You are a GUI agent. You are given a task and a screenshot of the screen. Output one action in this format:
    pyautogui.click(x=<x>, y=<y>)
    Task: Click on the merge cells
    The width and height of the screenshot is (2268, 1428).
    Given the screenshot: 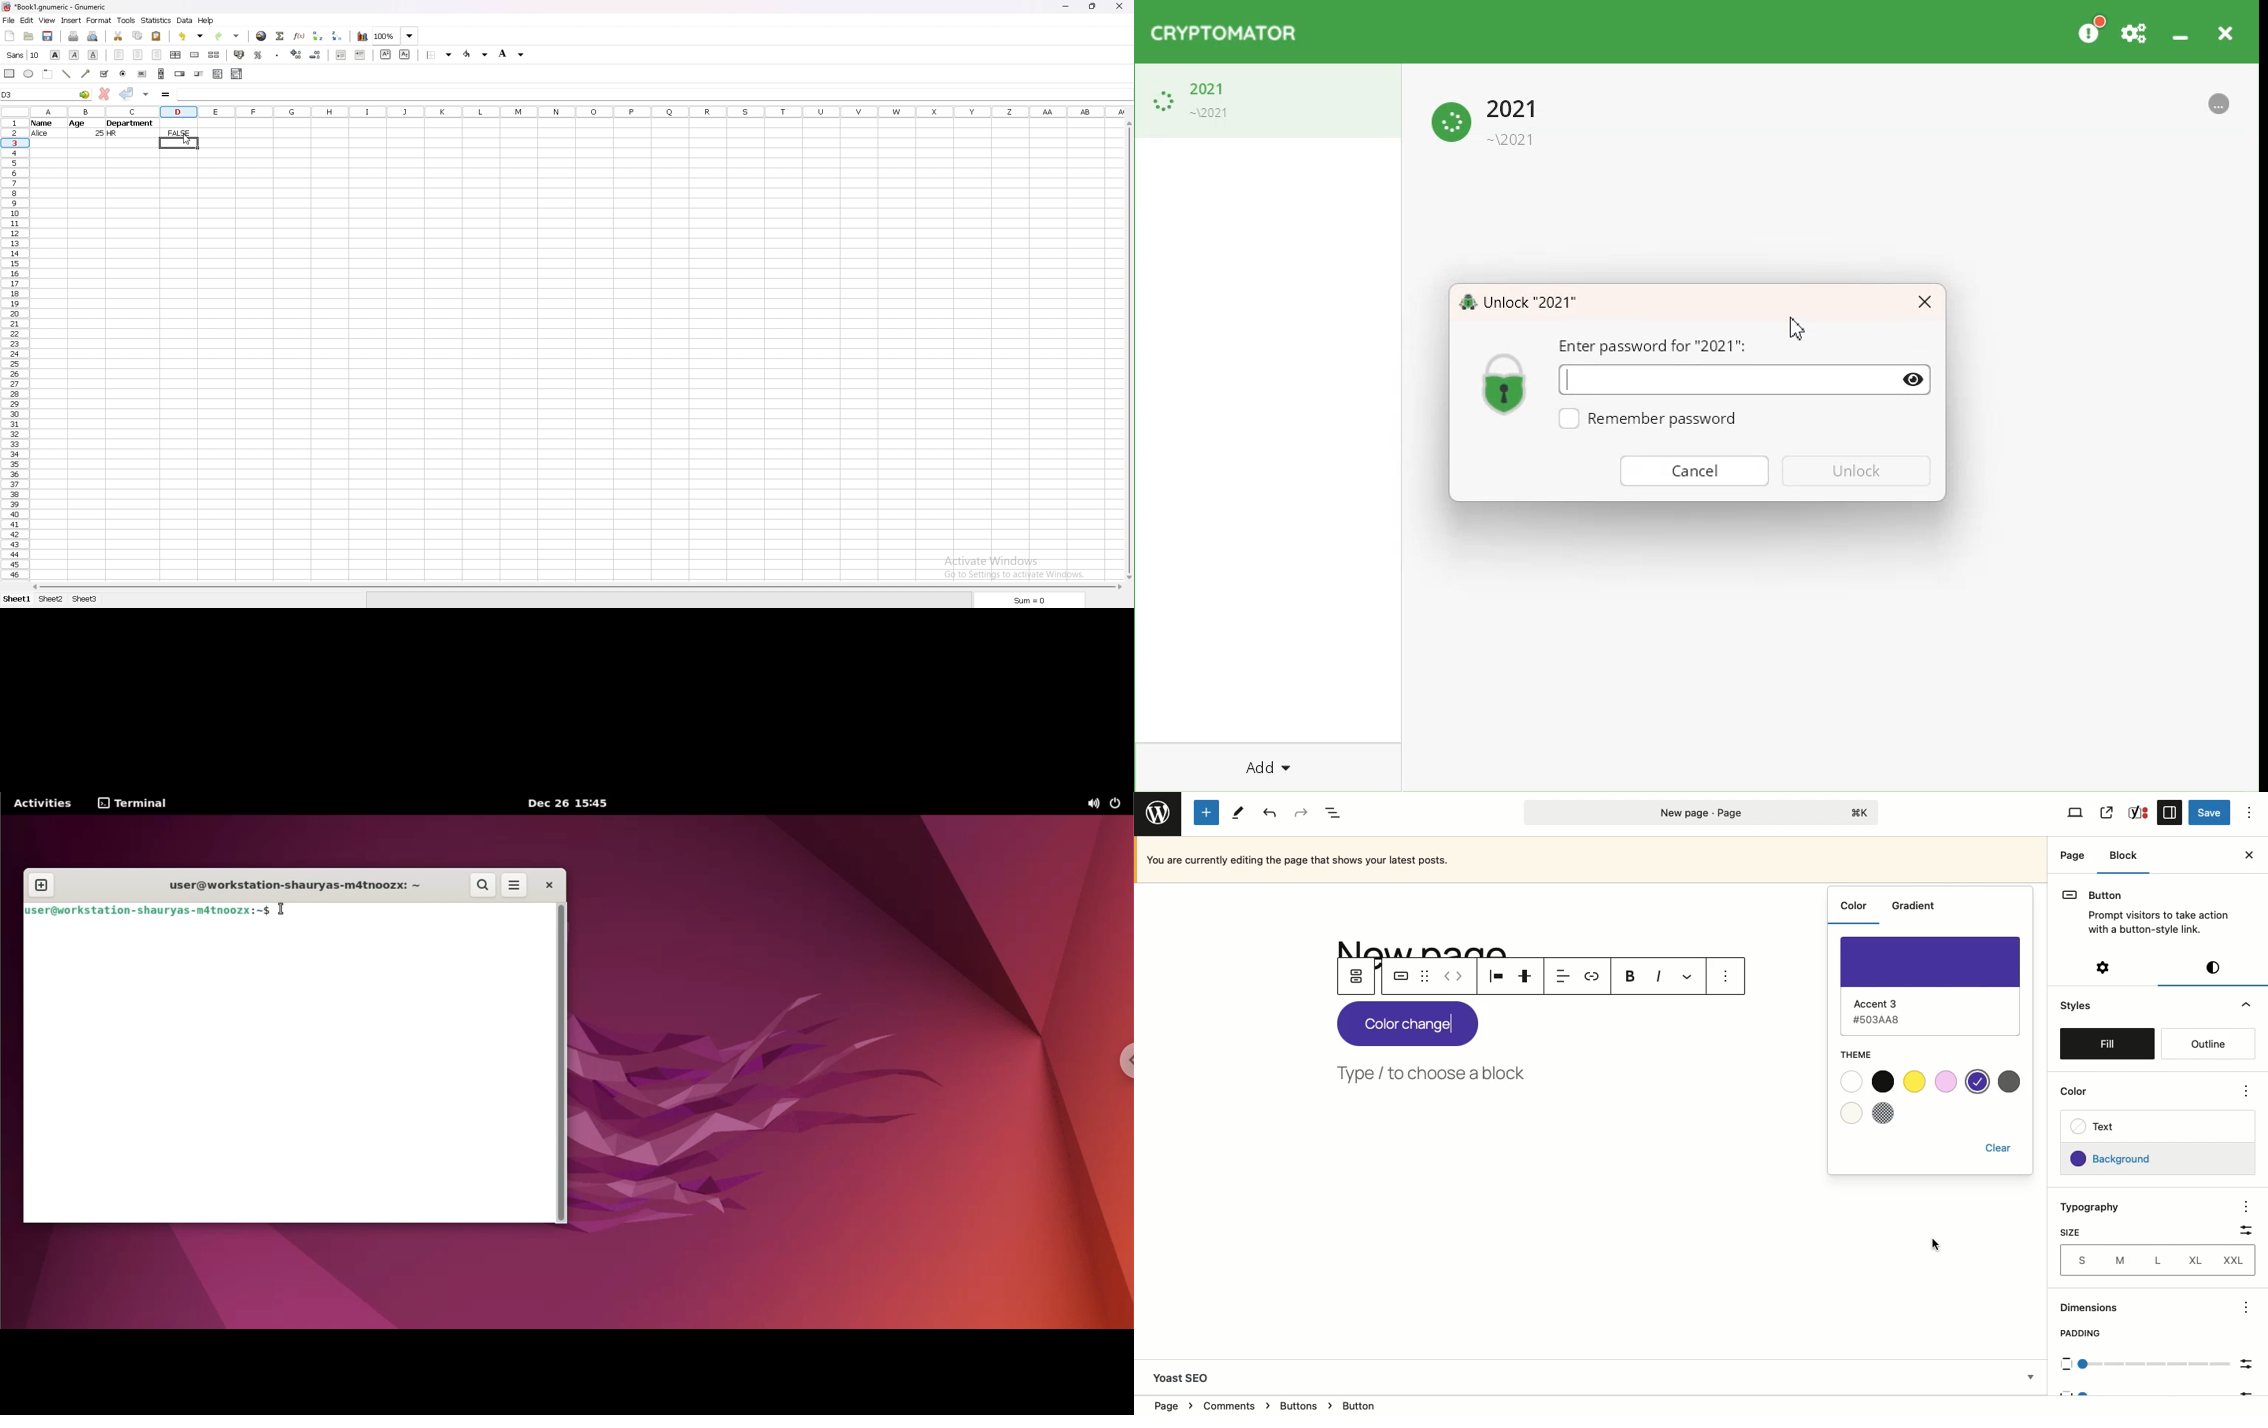 What is the action you would take?
    pyautogui.click(x=195, y=56)
    